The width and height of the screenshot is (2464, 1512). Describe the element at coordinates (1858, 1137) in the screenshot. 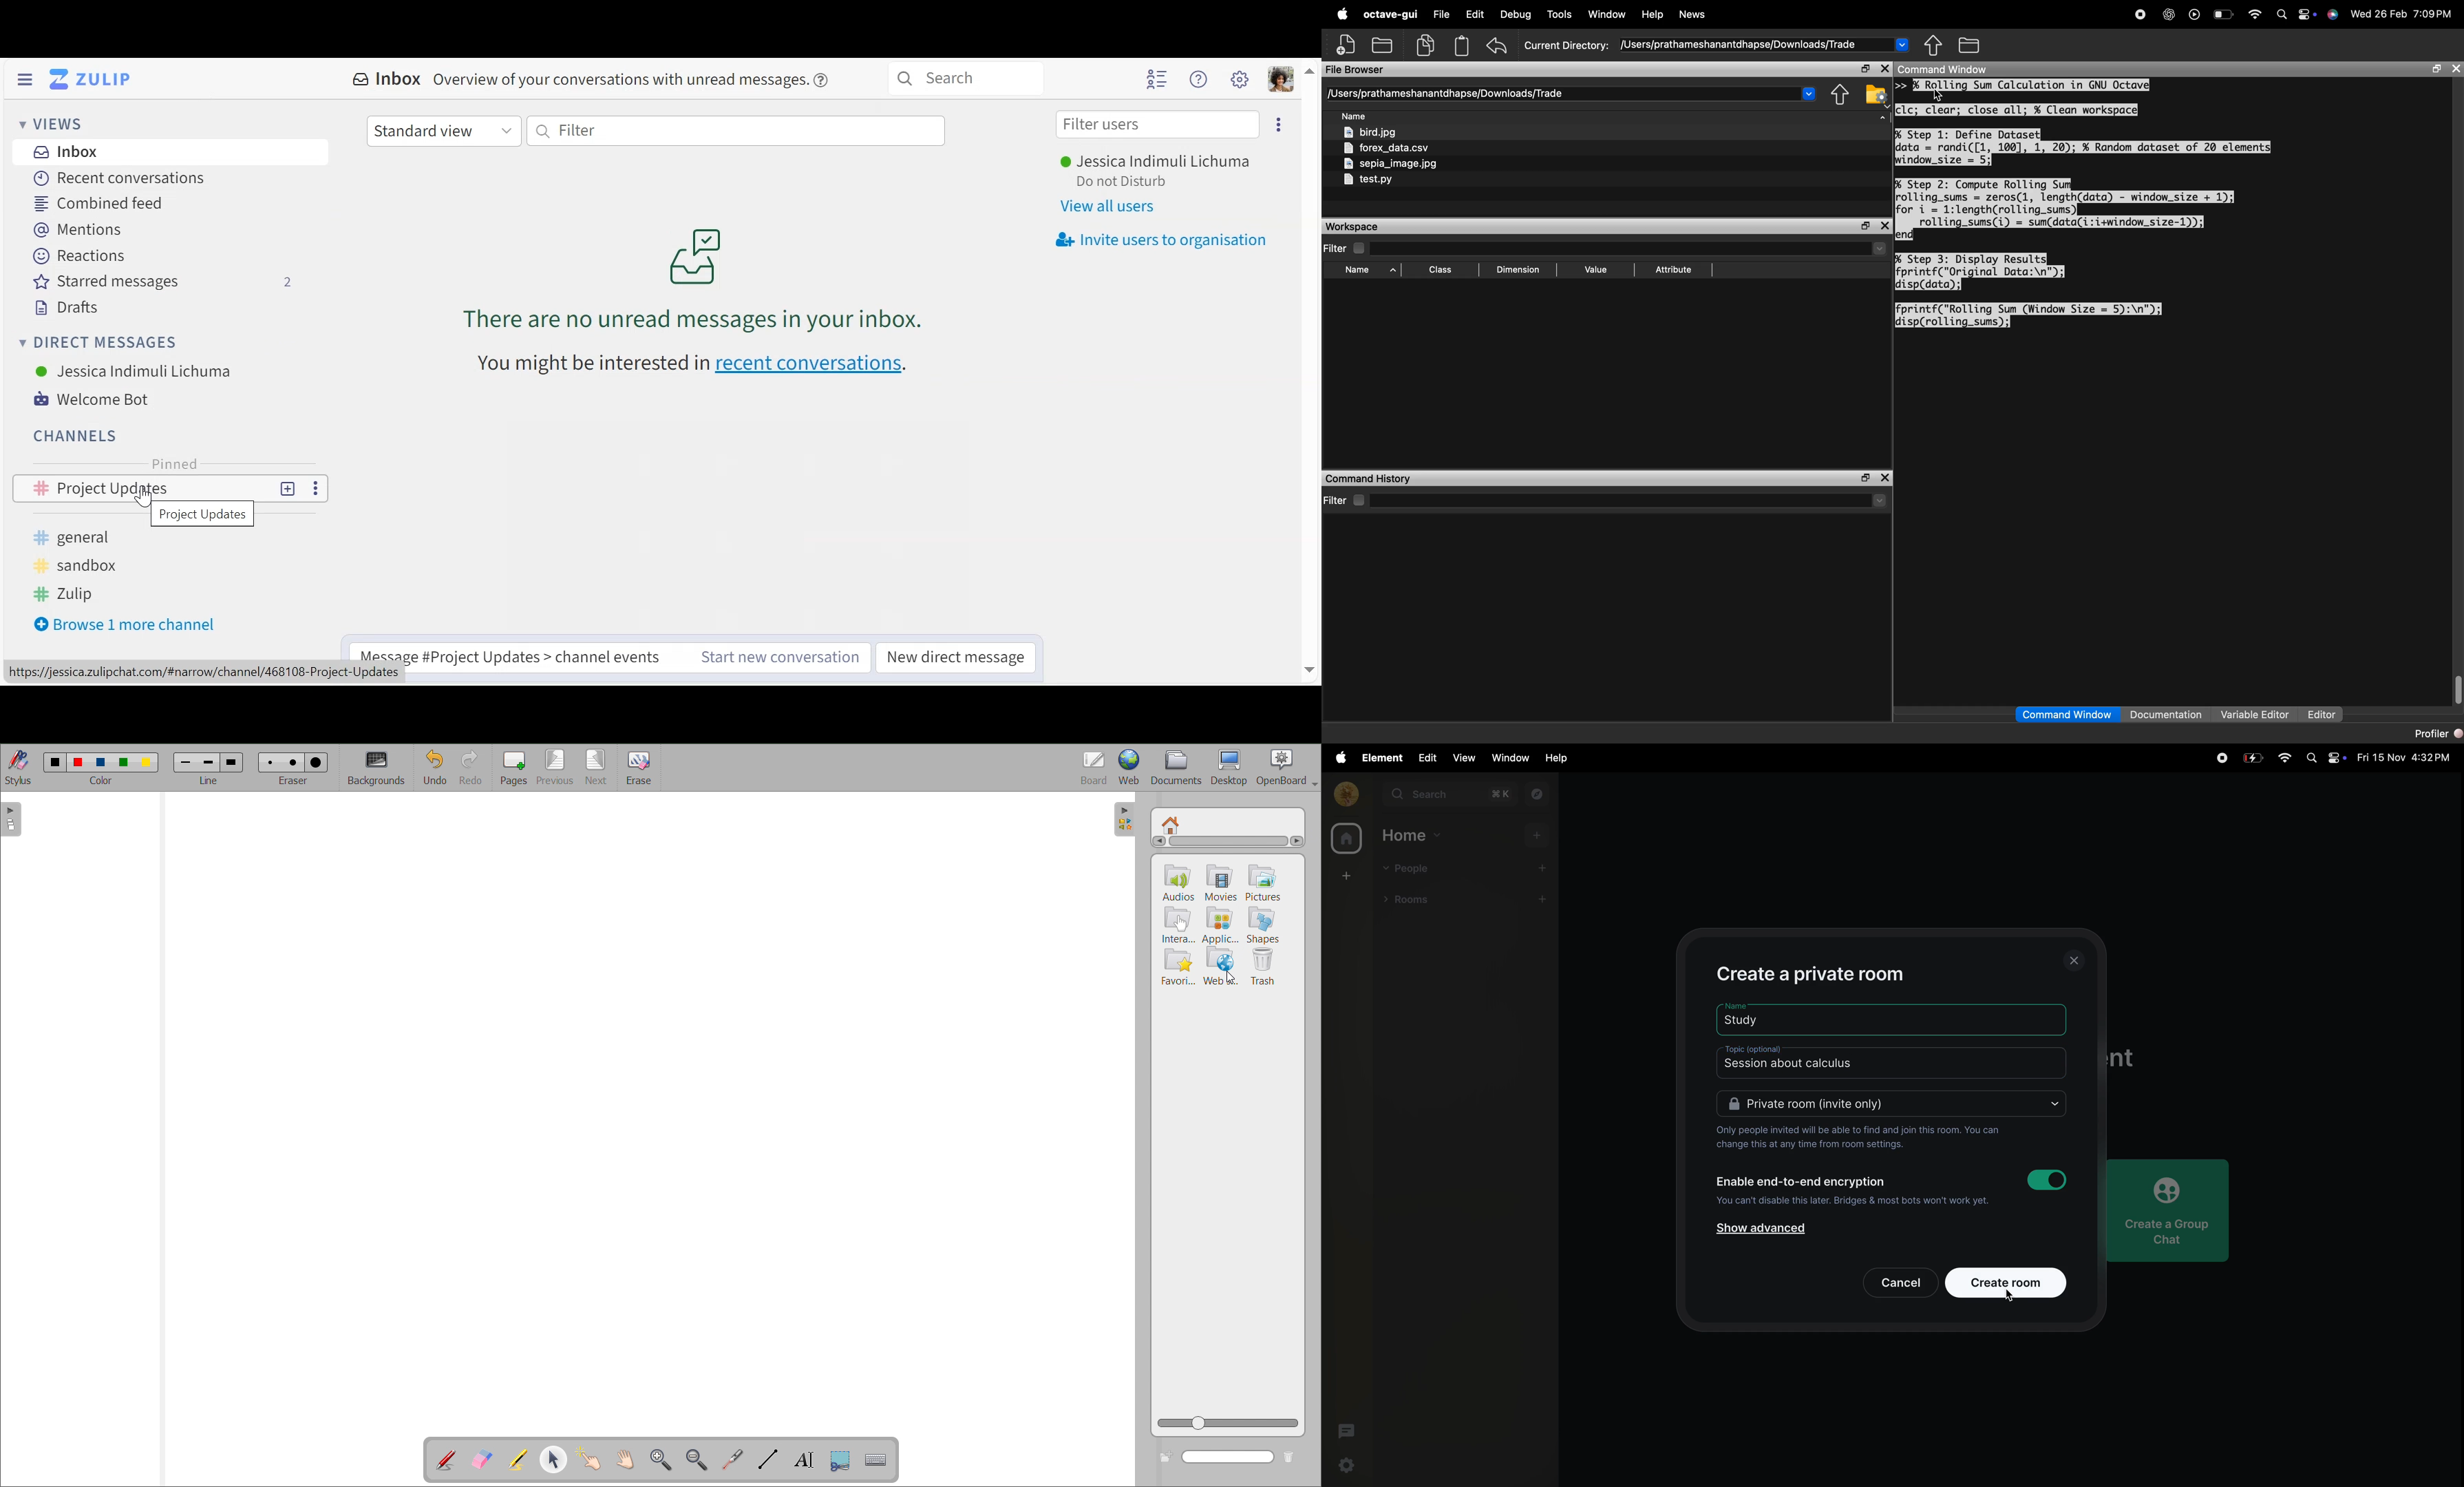

I see `only invited people can join them` at that location.